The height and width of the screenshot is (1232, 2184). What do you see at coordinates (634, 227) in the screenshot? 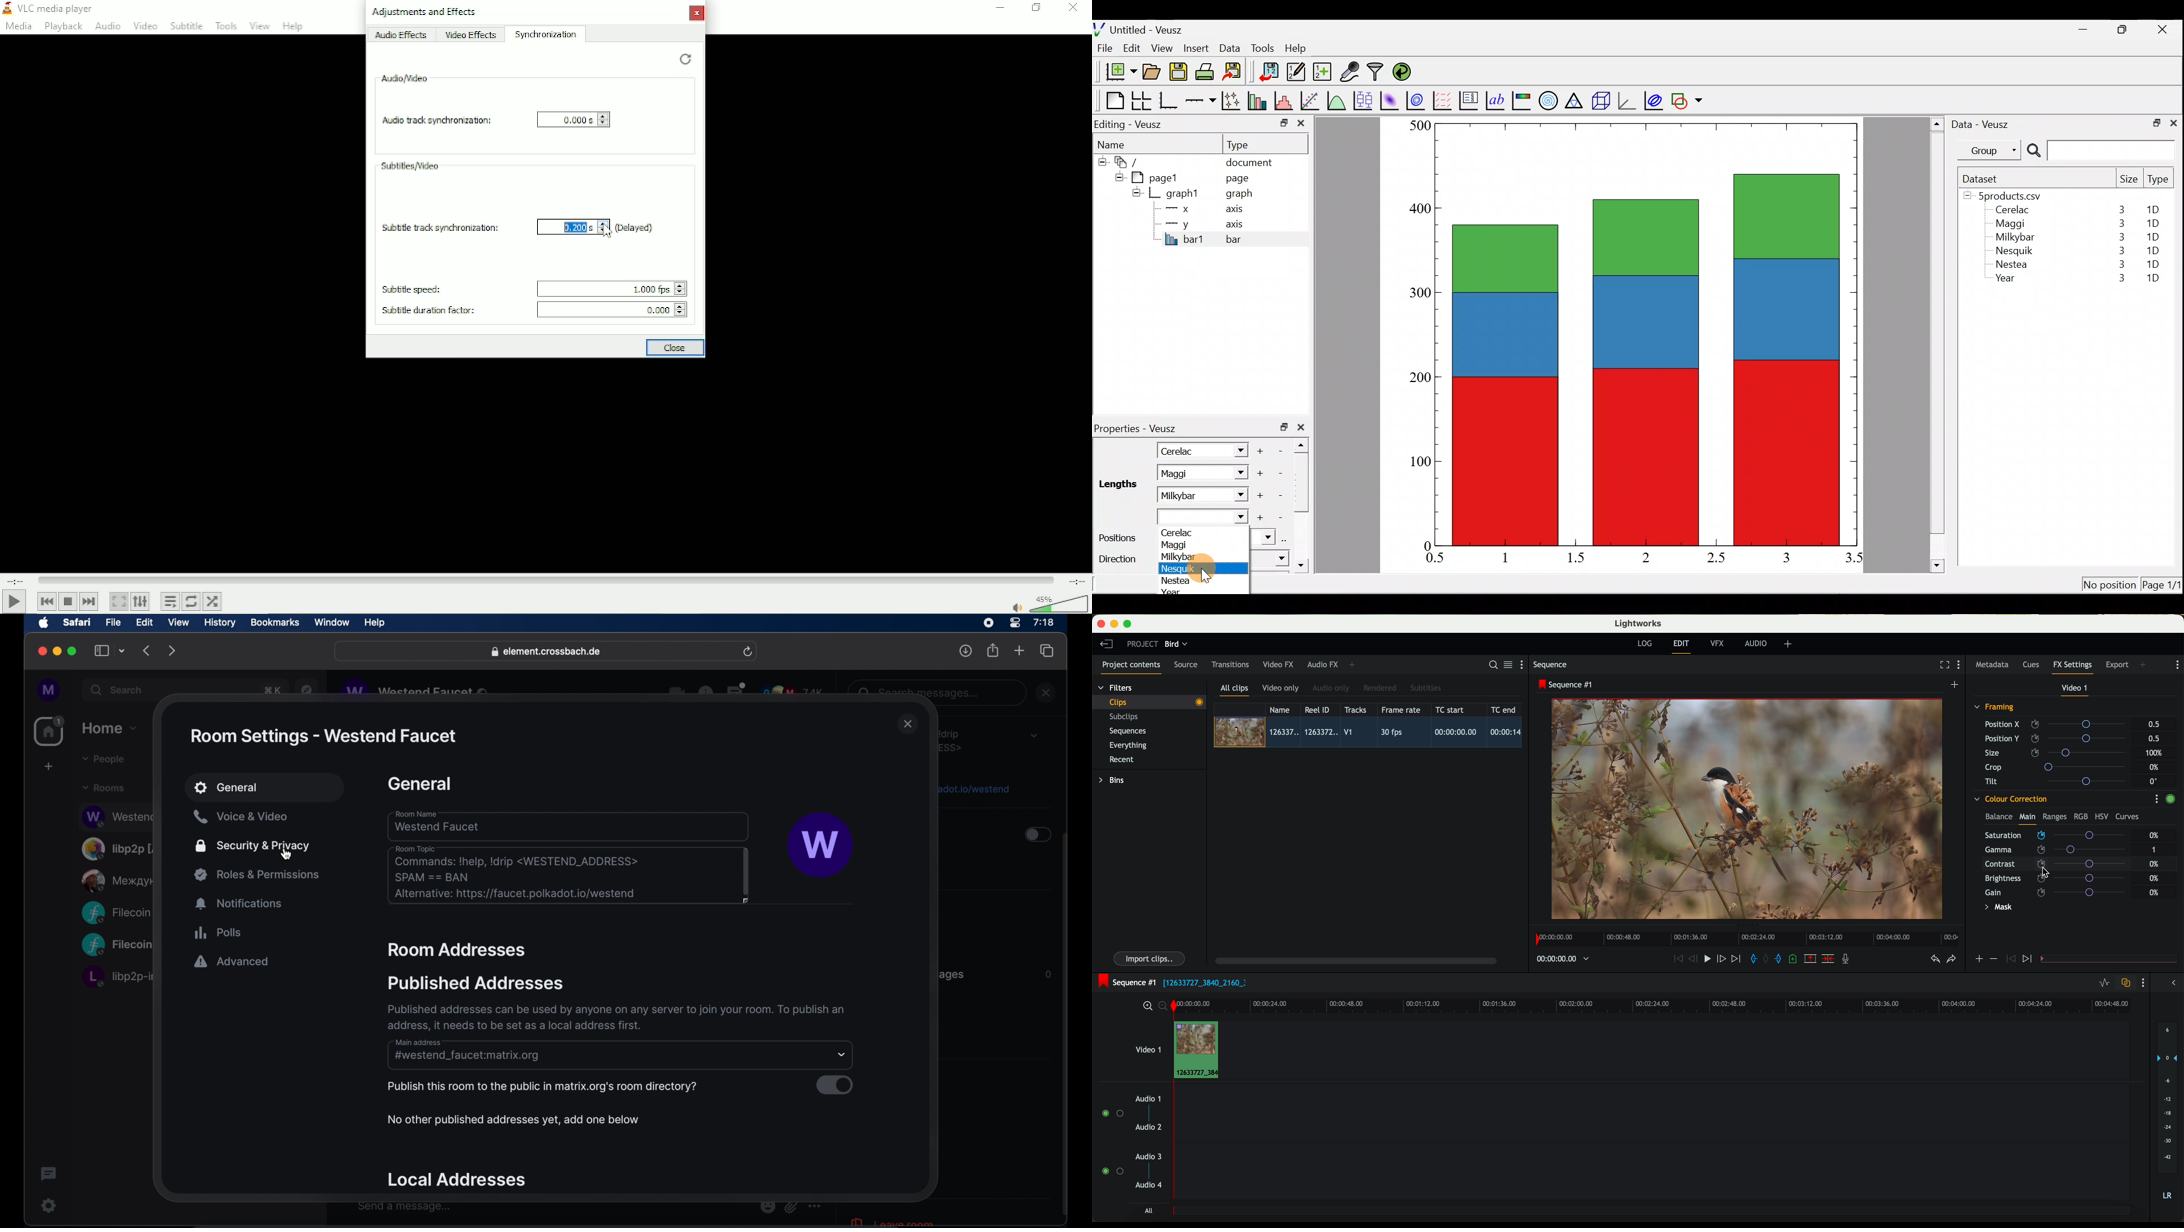
I see `(Delayed)` at bounding box center [634, 227].